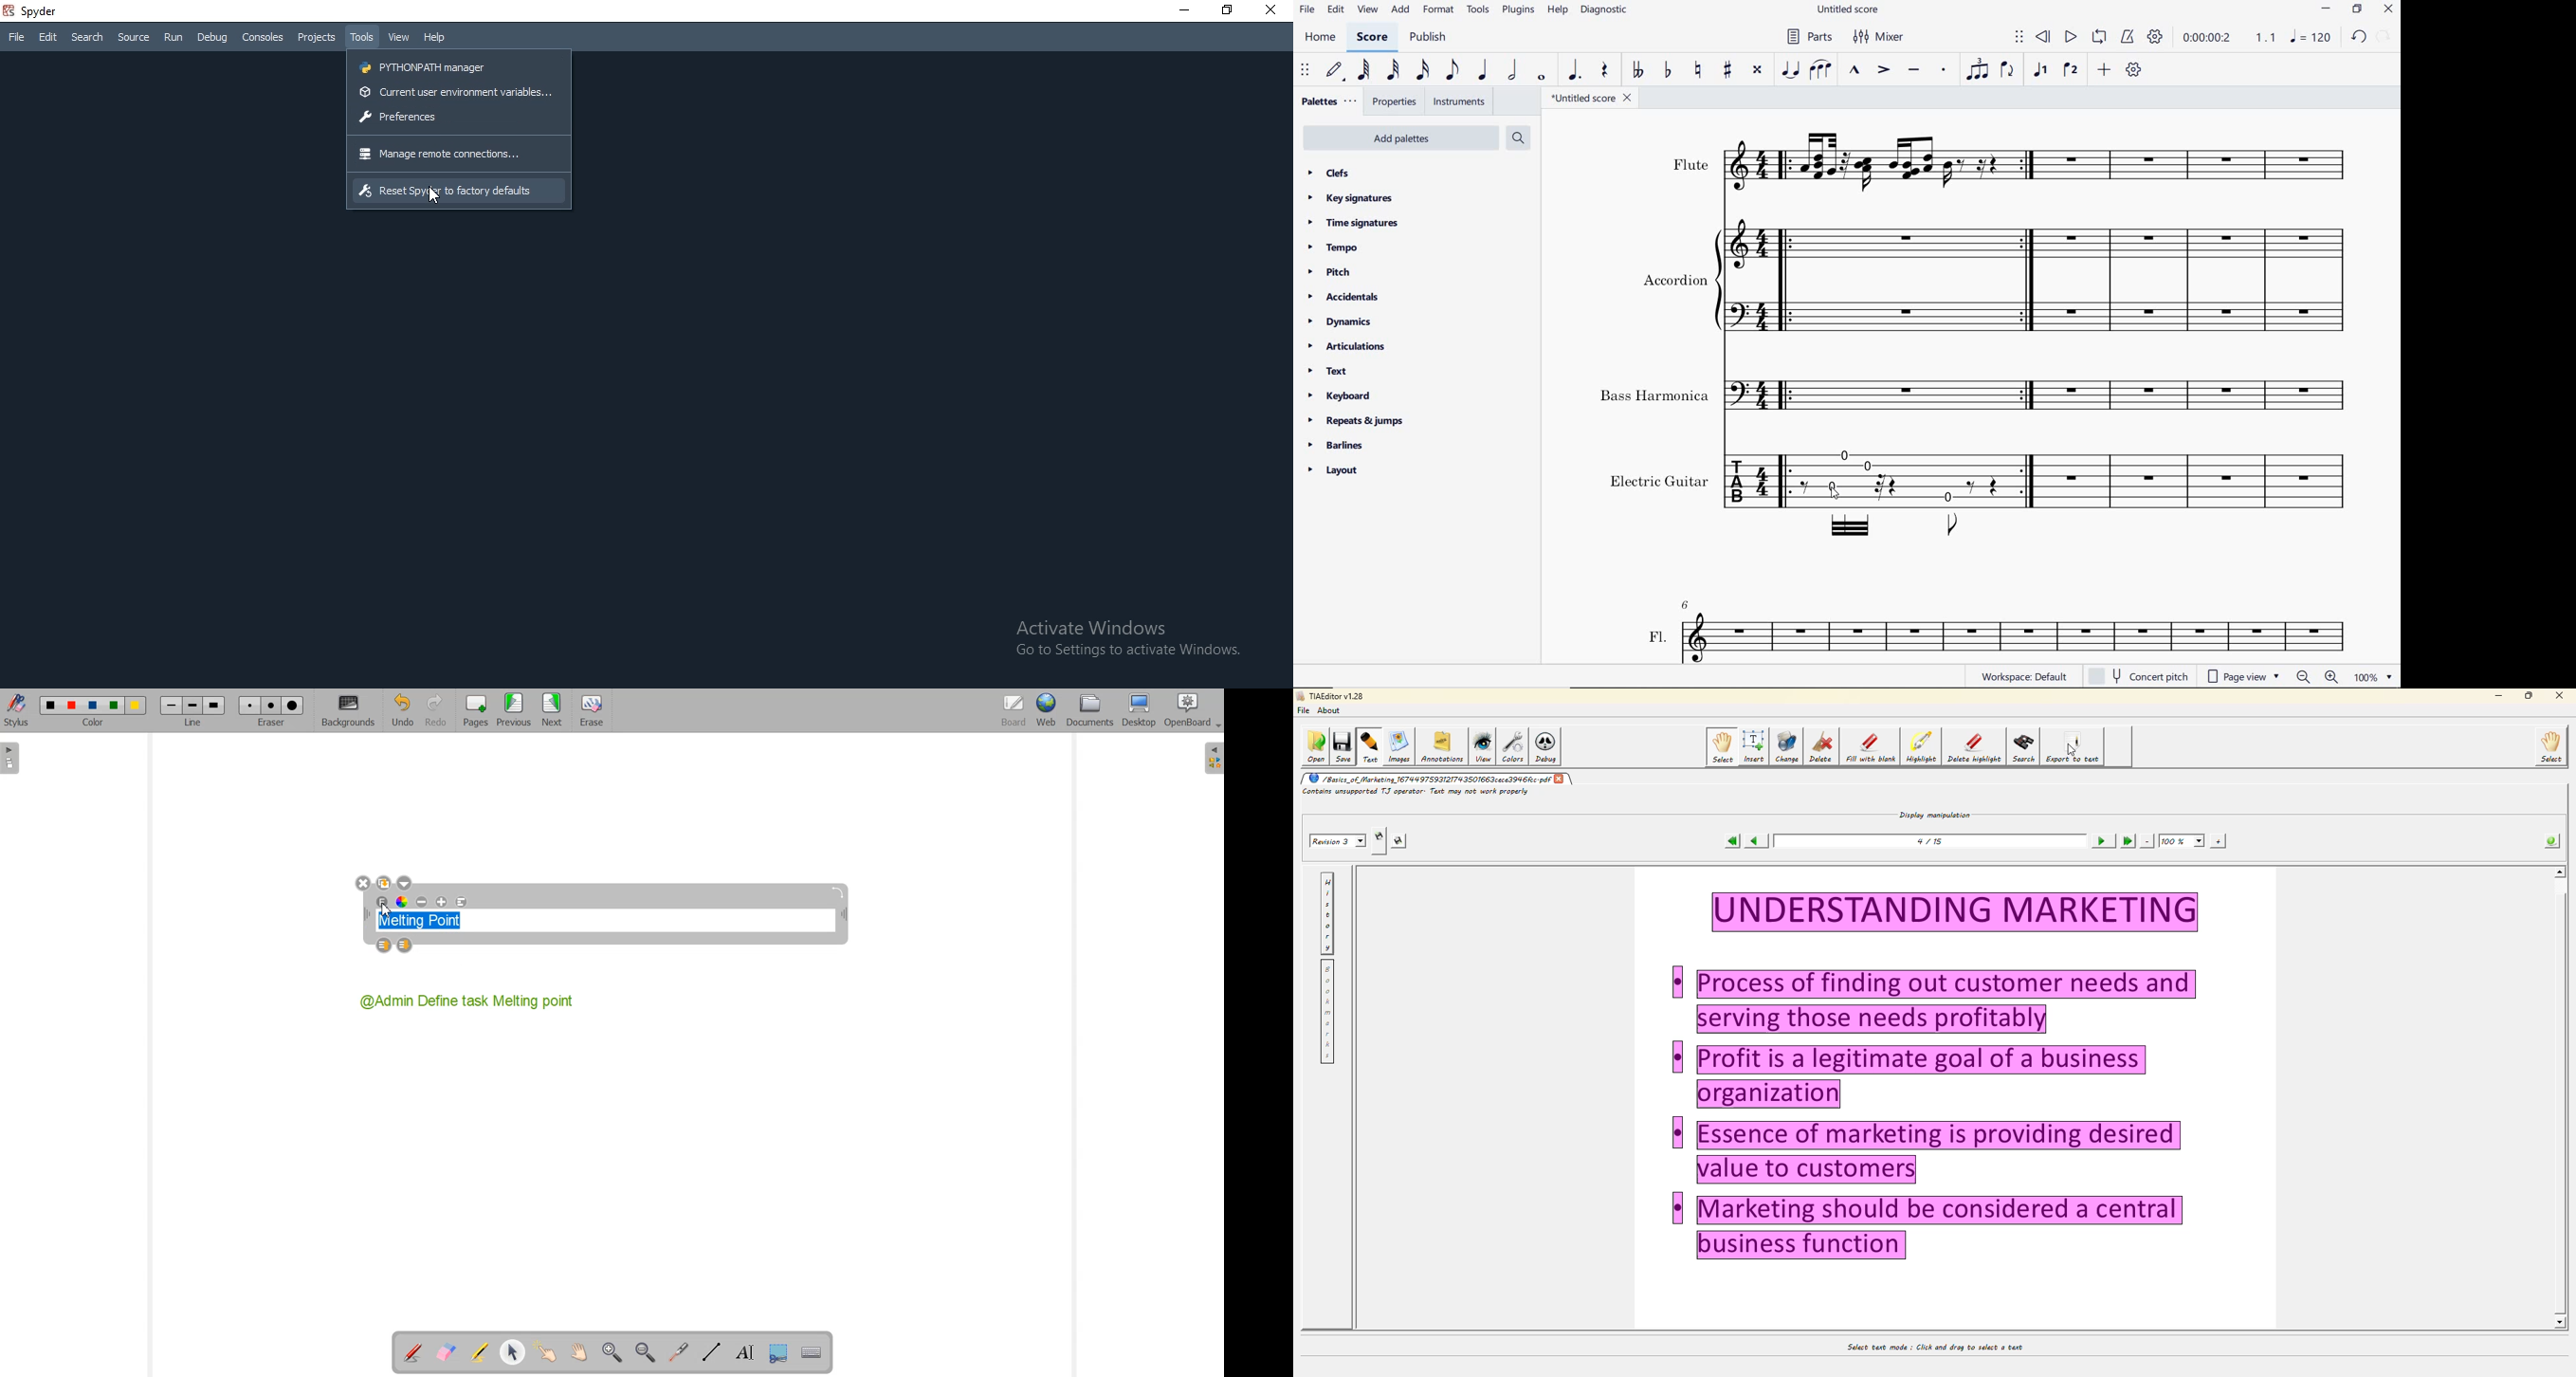  I want to click on View, so click(398, 39).